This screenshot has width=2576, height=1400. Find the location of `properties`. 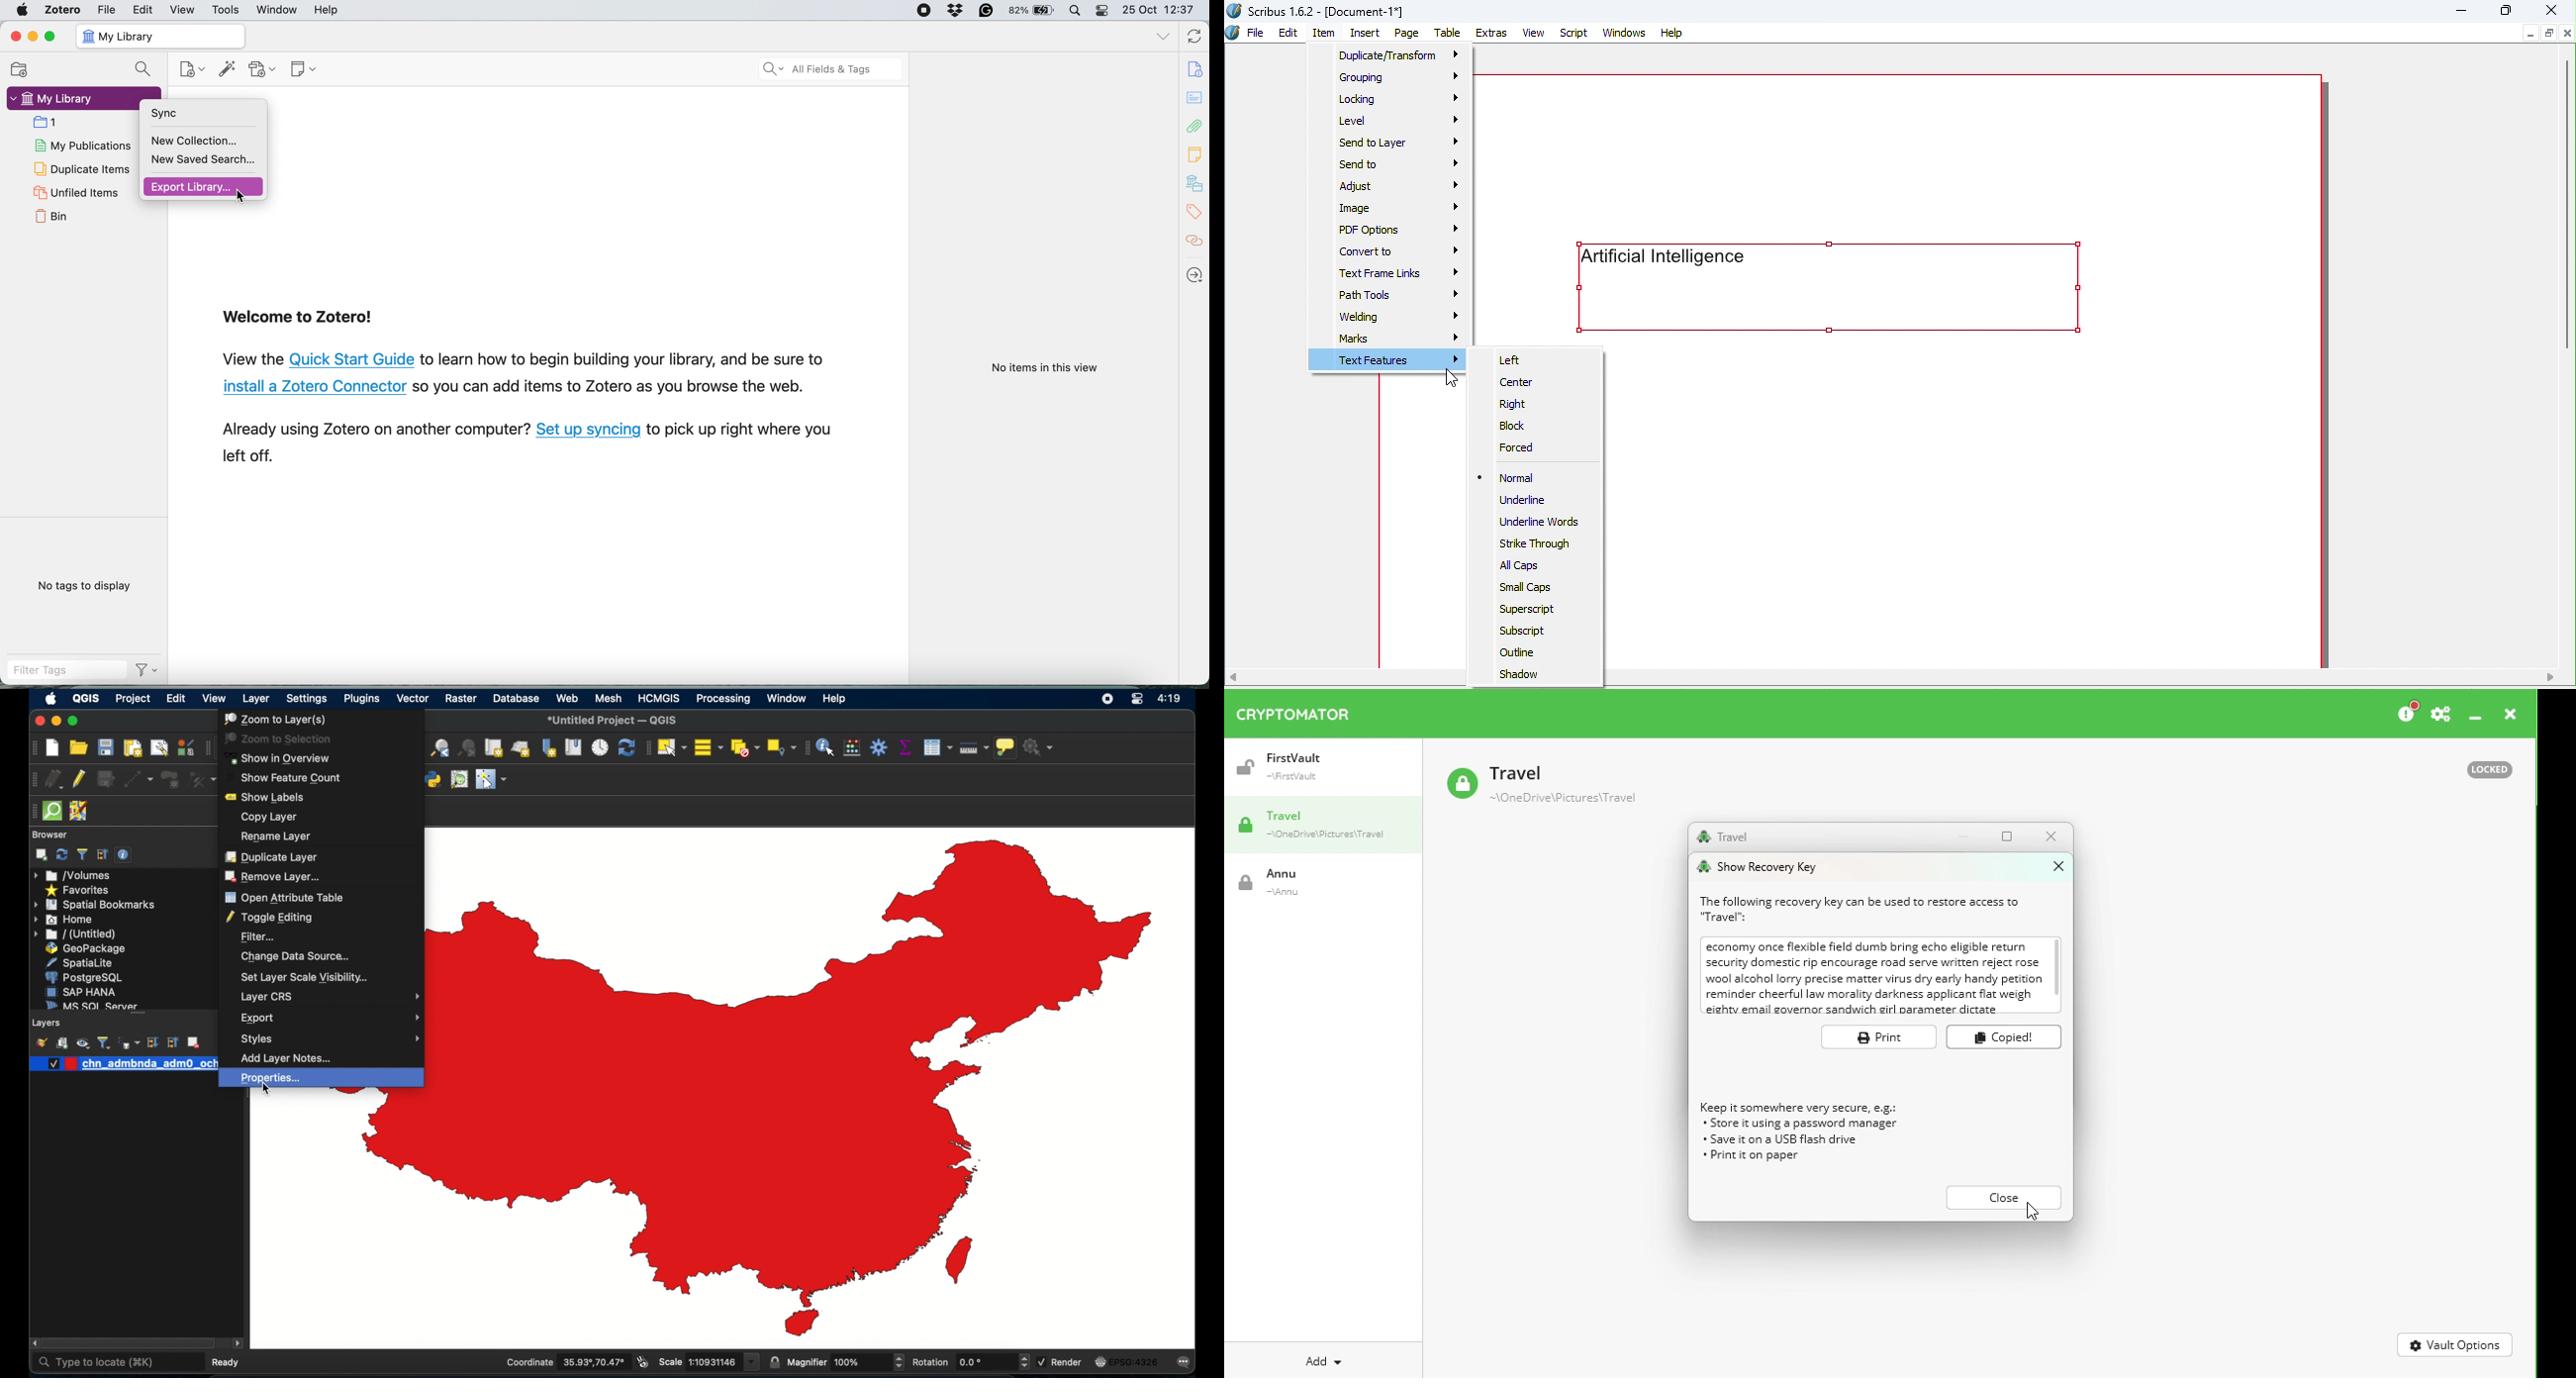

properties is located at coordinates (323, 1079).